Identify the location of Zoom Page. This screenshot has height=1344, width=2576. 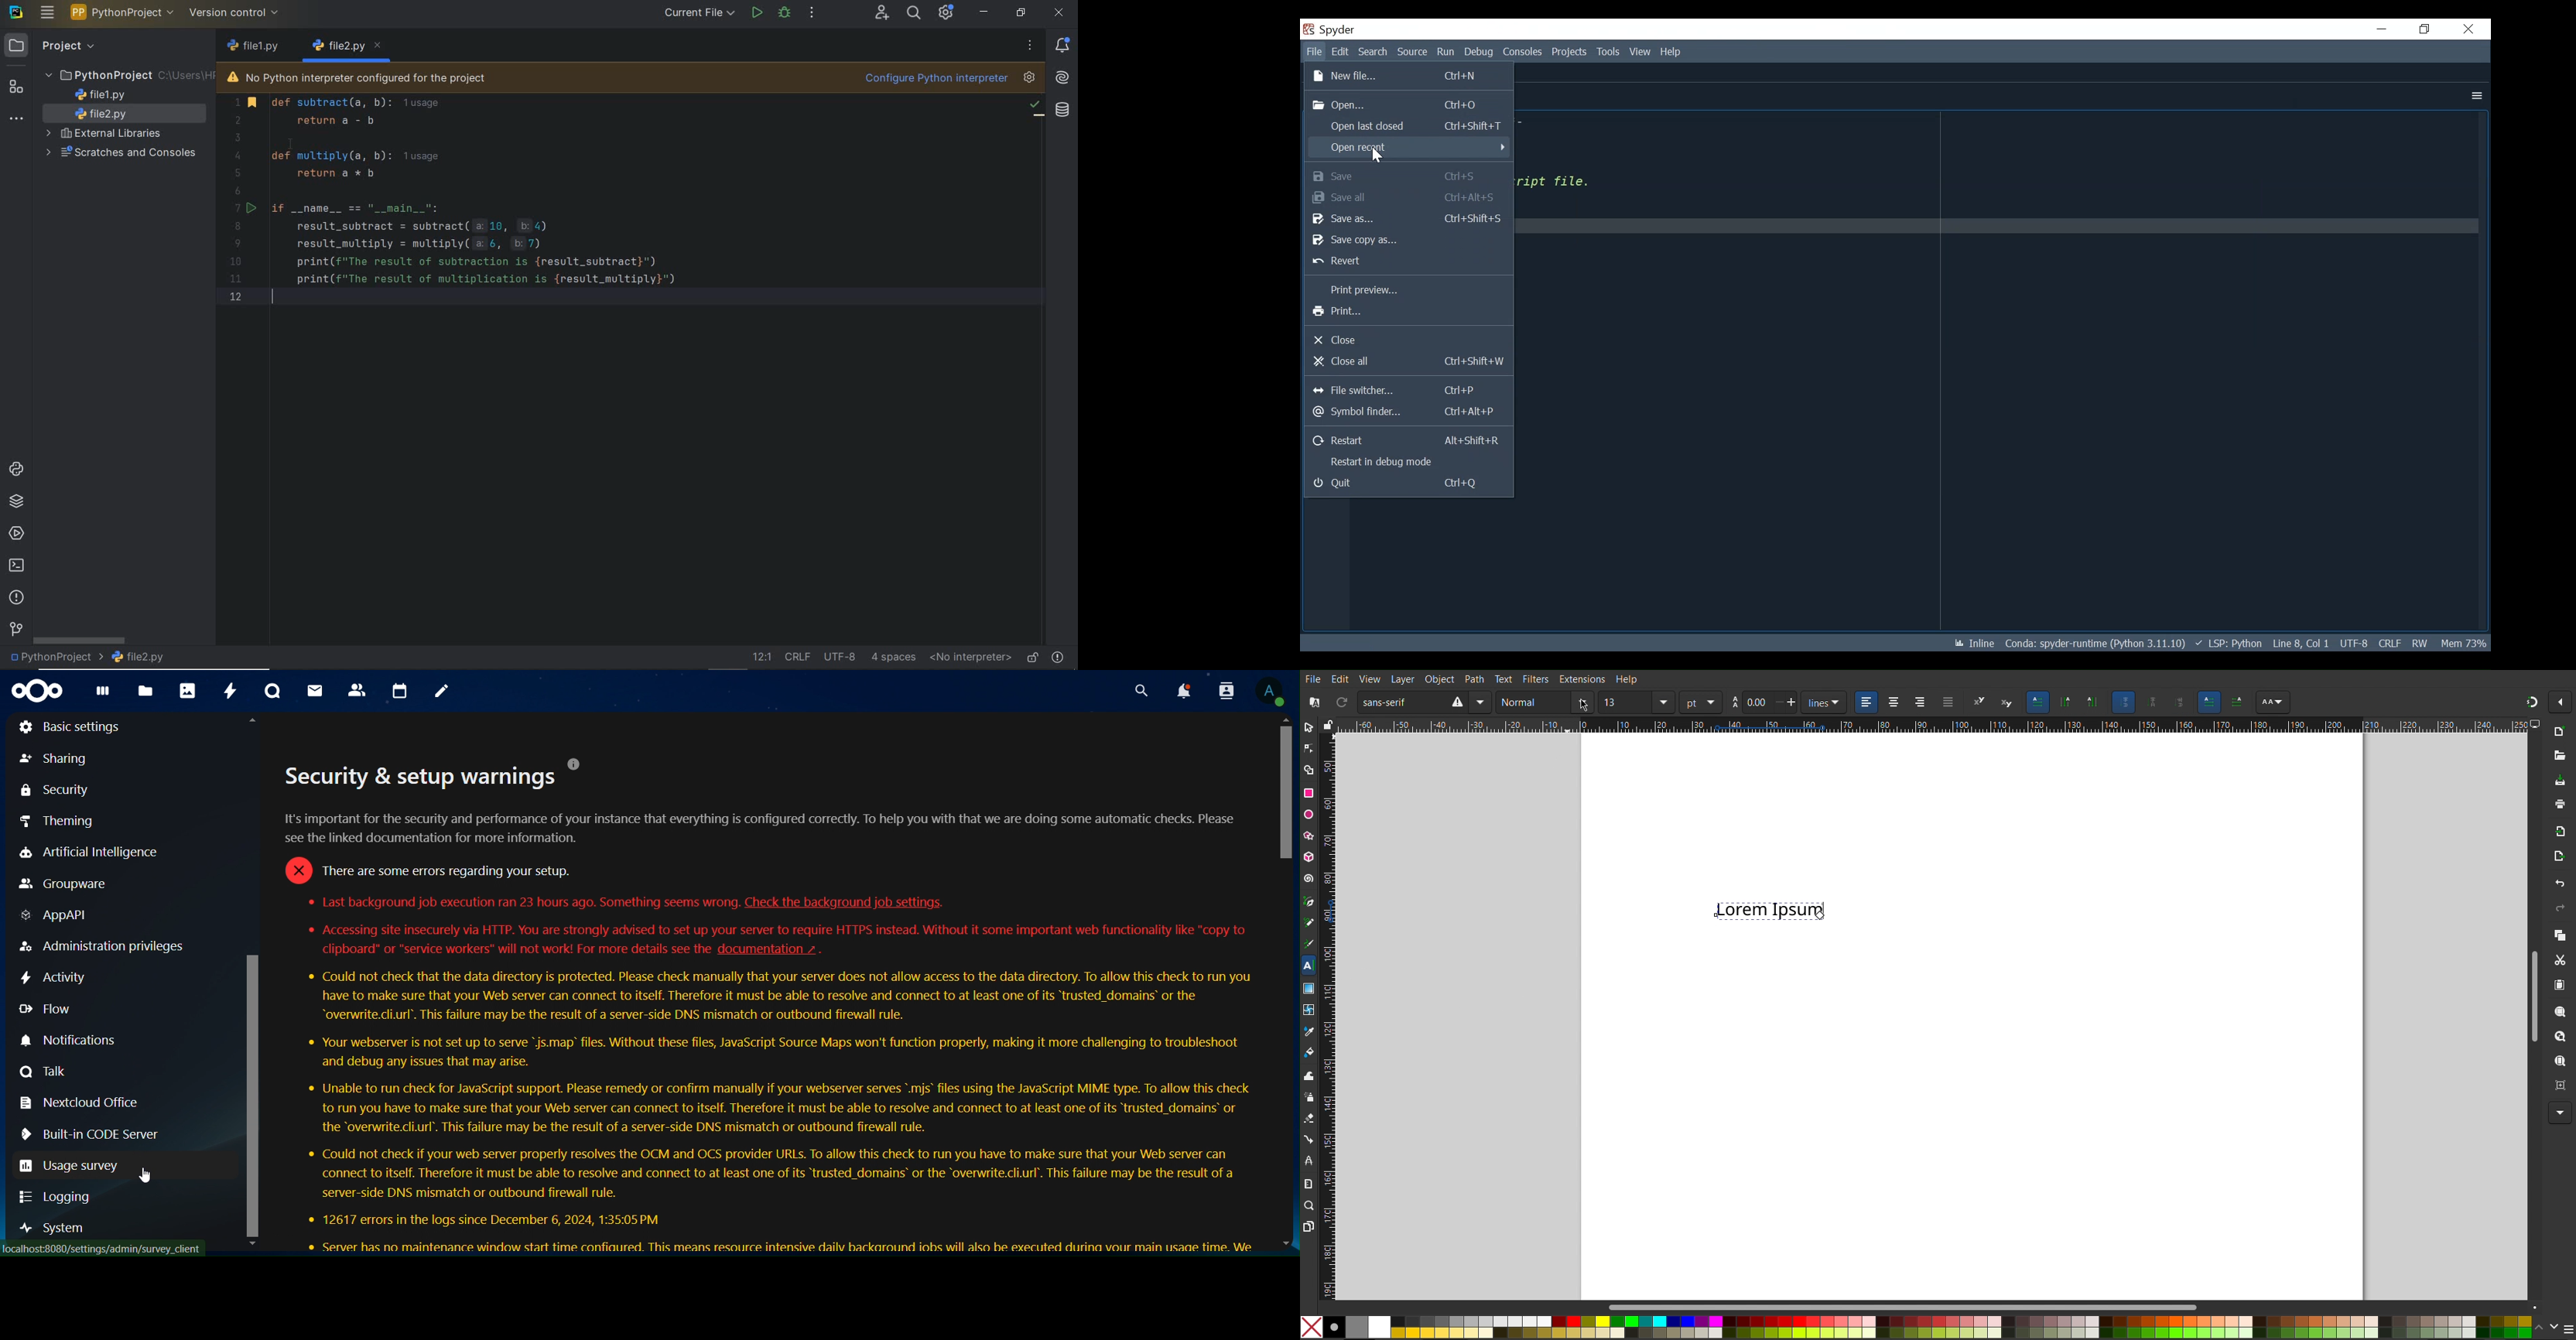
(2559, 1061).